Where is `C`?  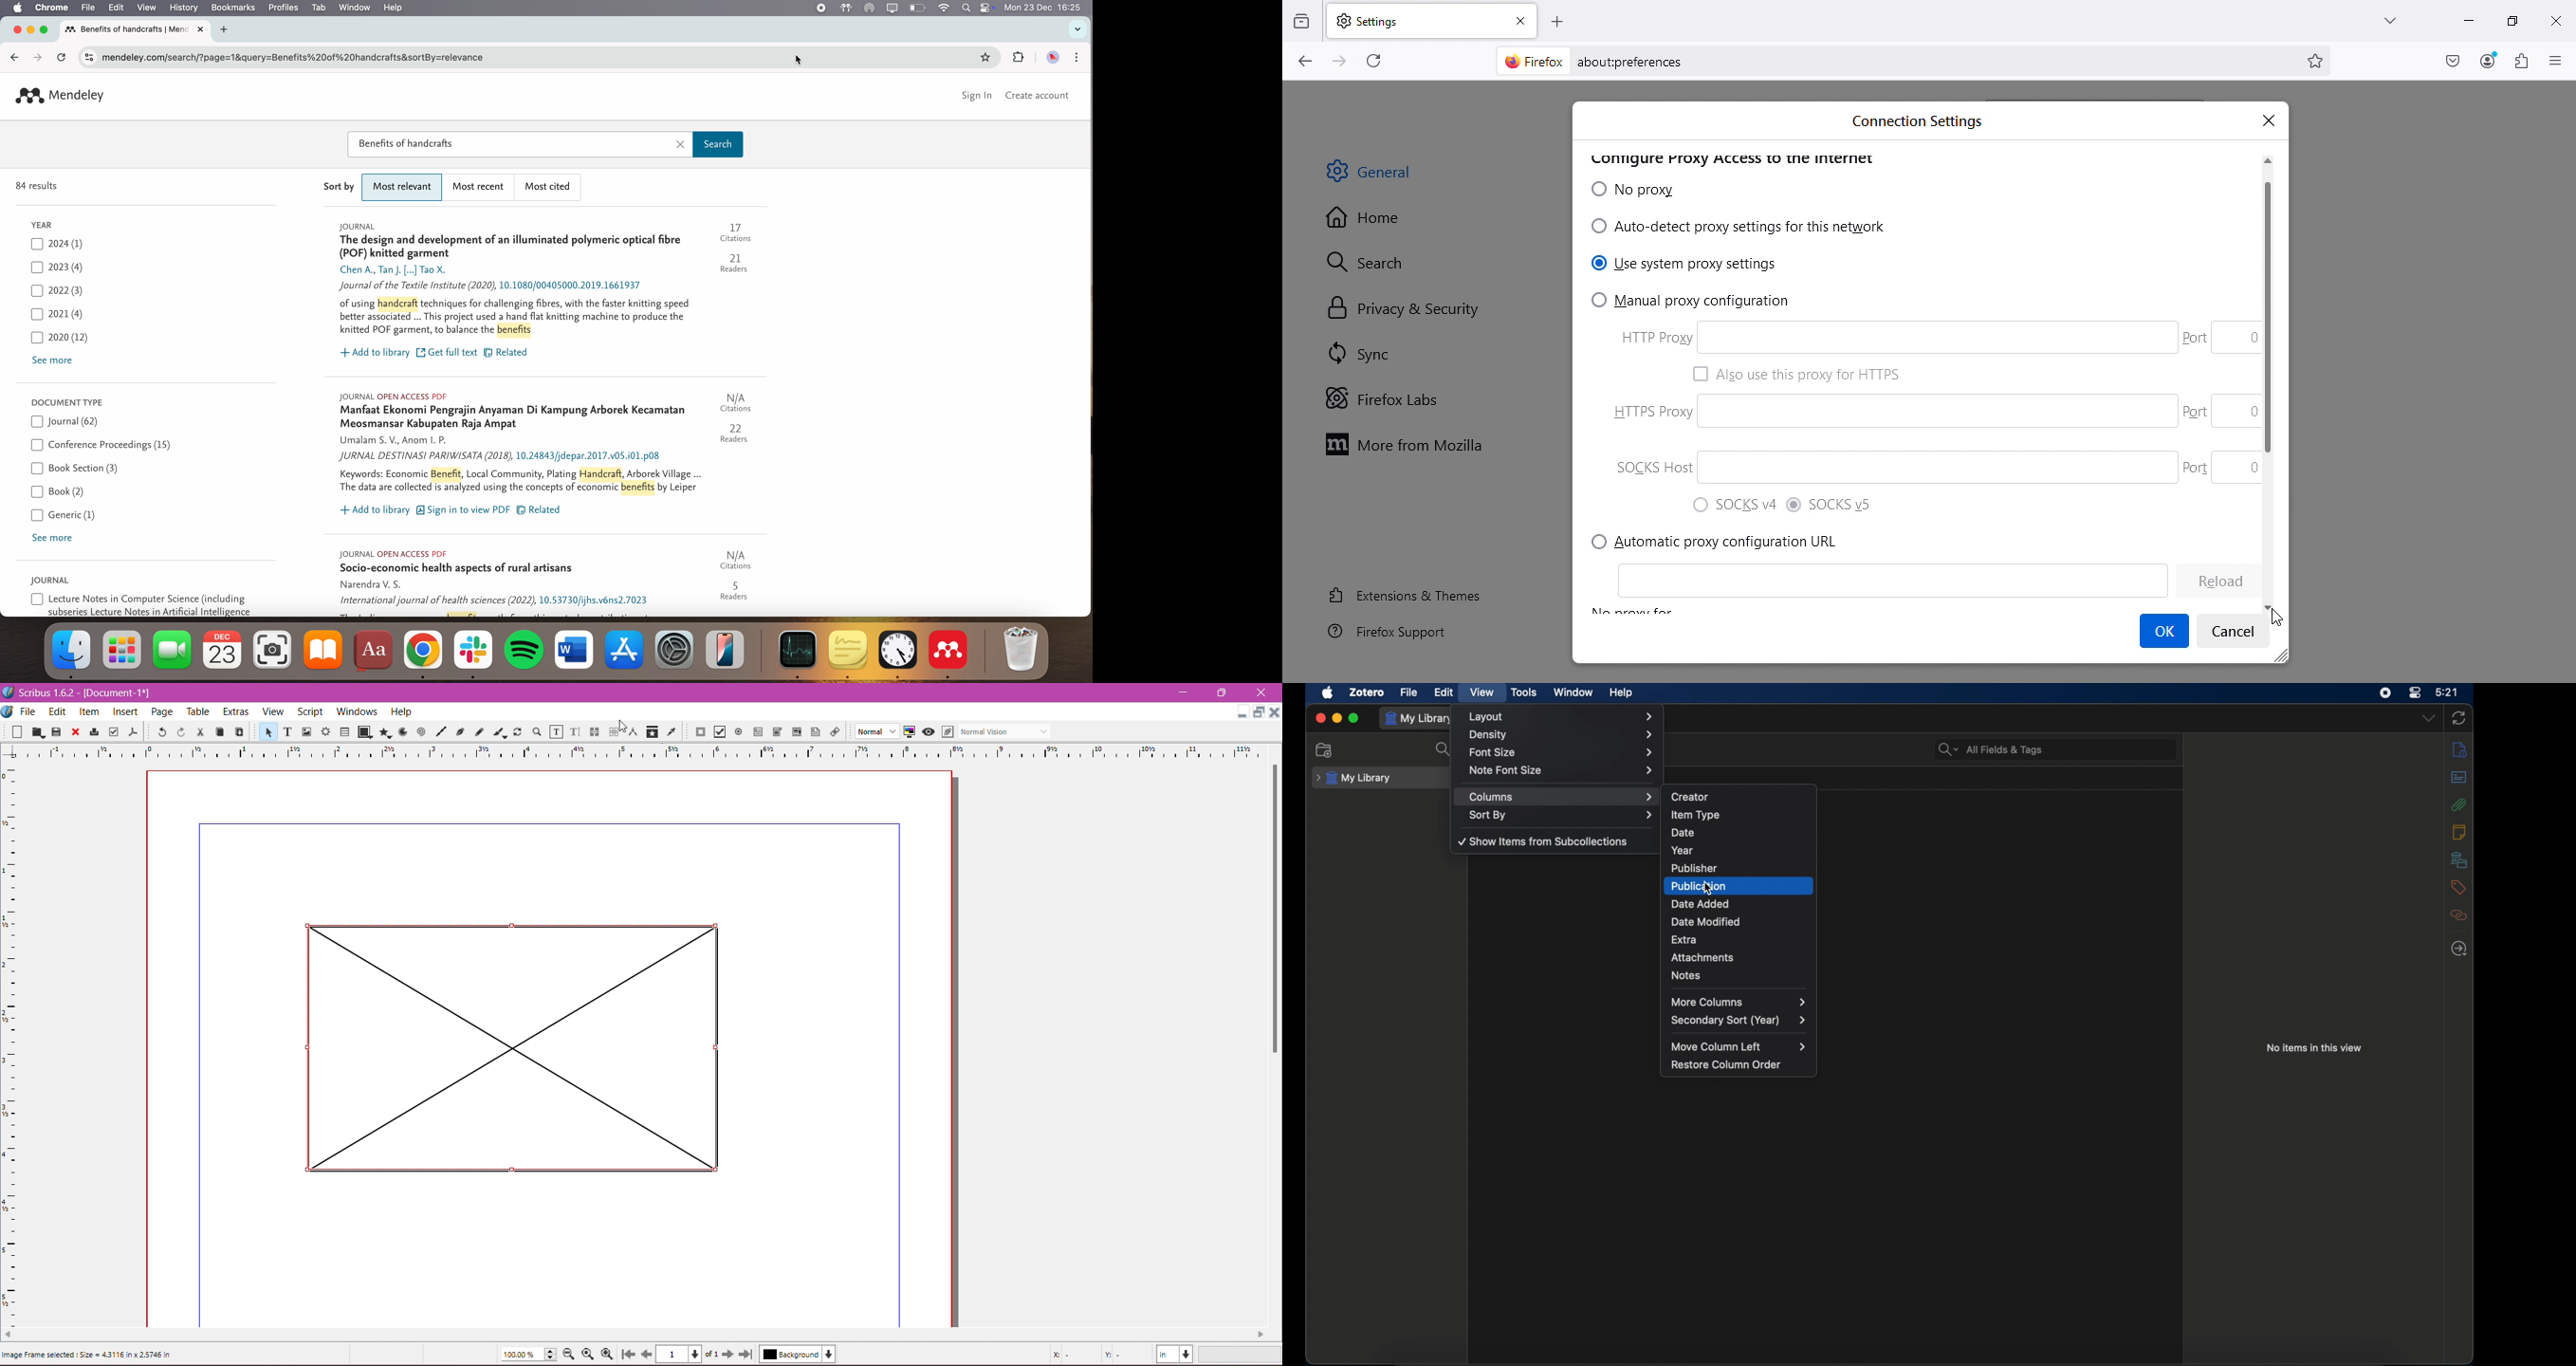
C is located at coordinates (1261, 693).